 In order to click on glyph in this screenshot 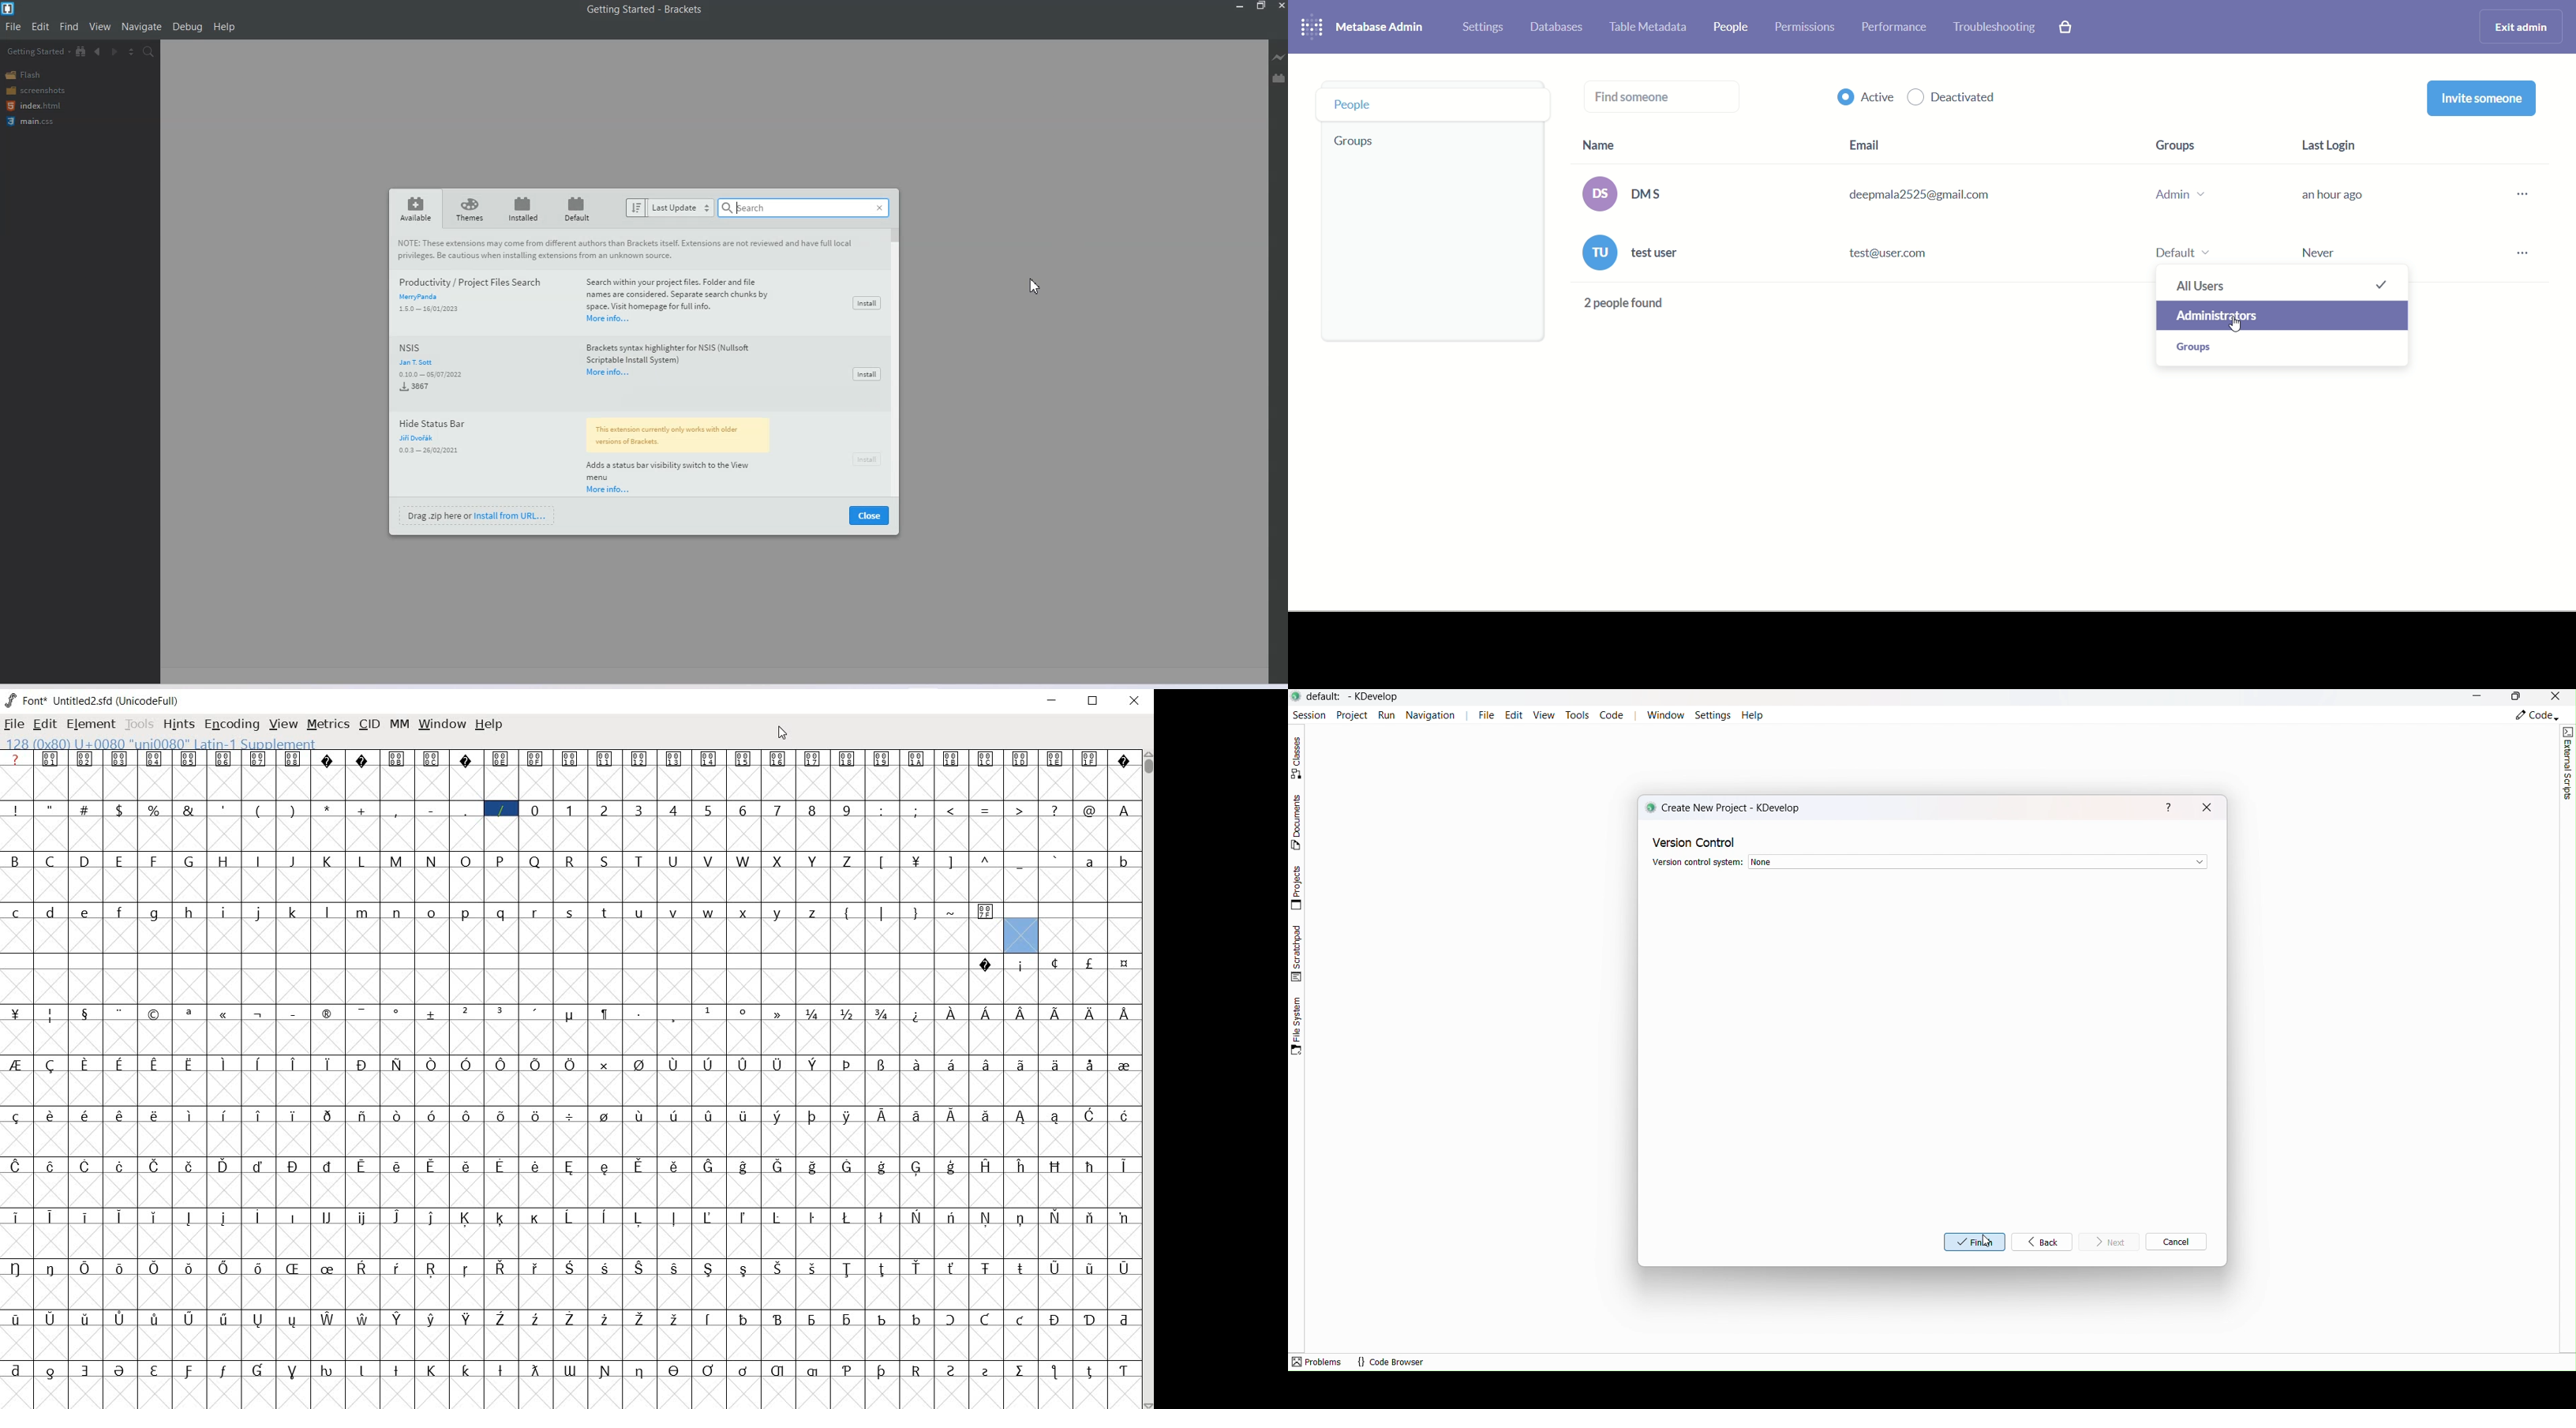, I will do `click(742, 759)`.